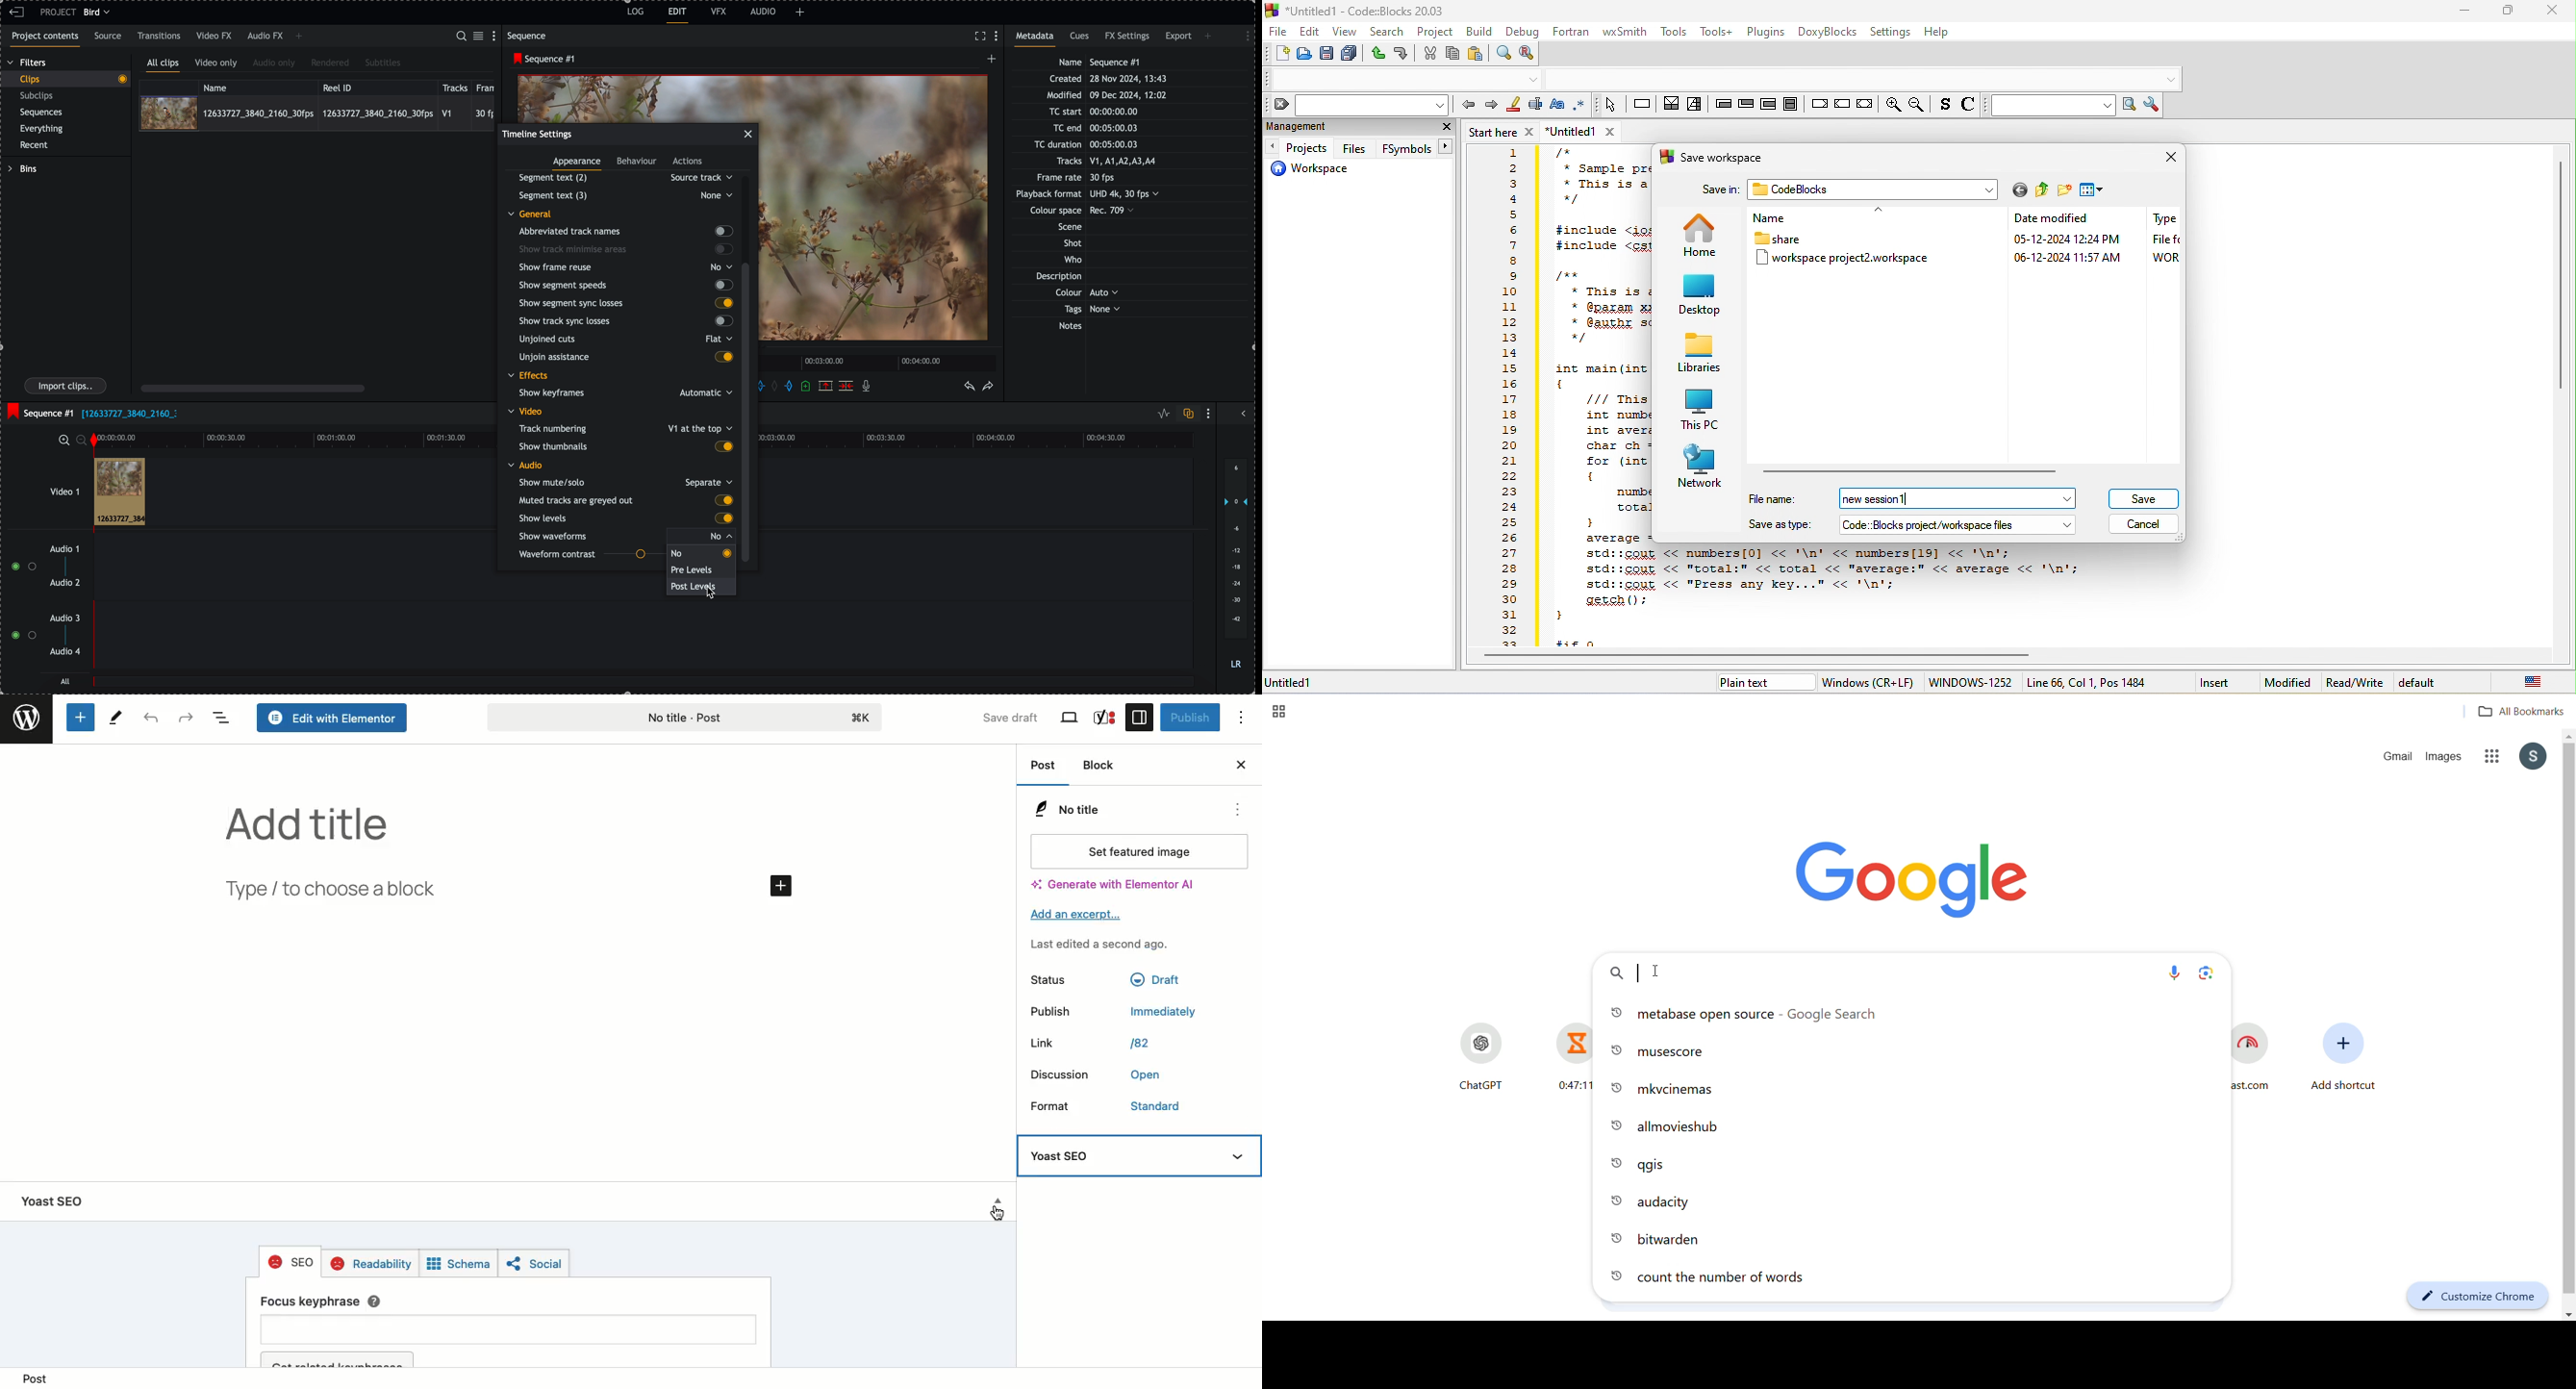 Image resolution: width=2576 pixels, height=1400 pixels. Describe the element at coordinates (1767, 104) in the screenshot. I see `counting loop` at that location.